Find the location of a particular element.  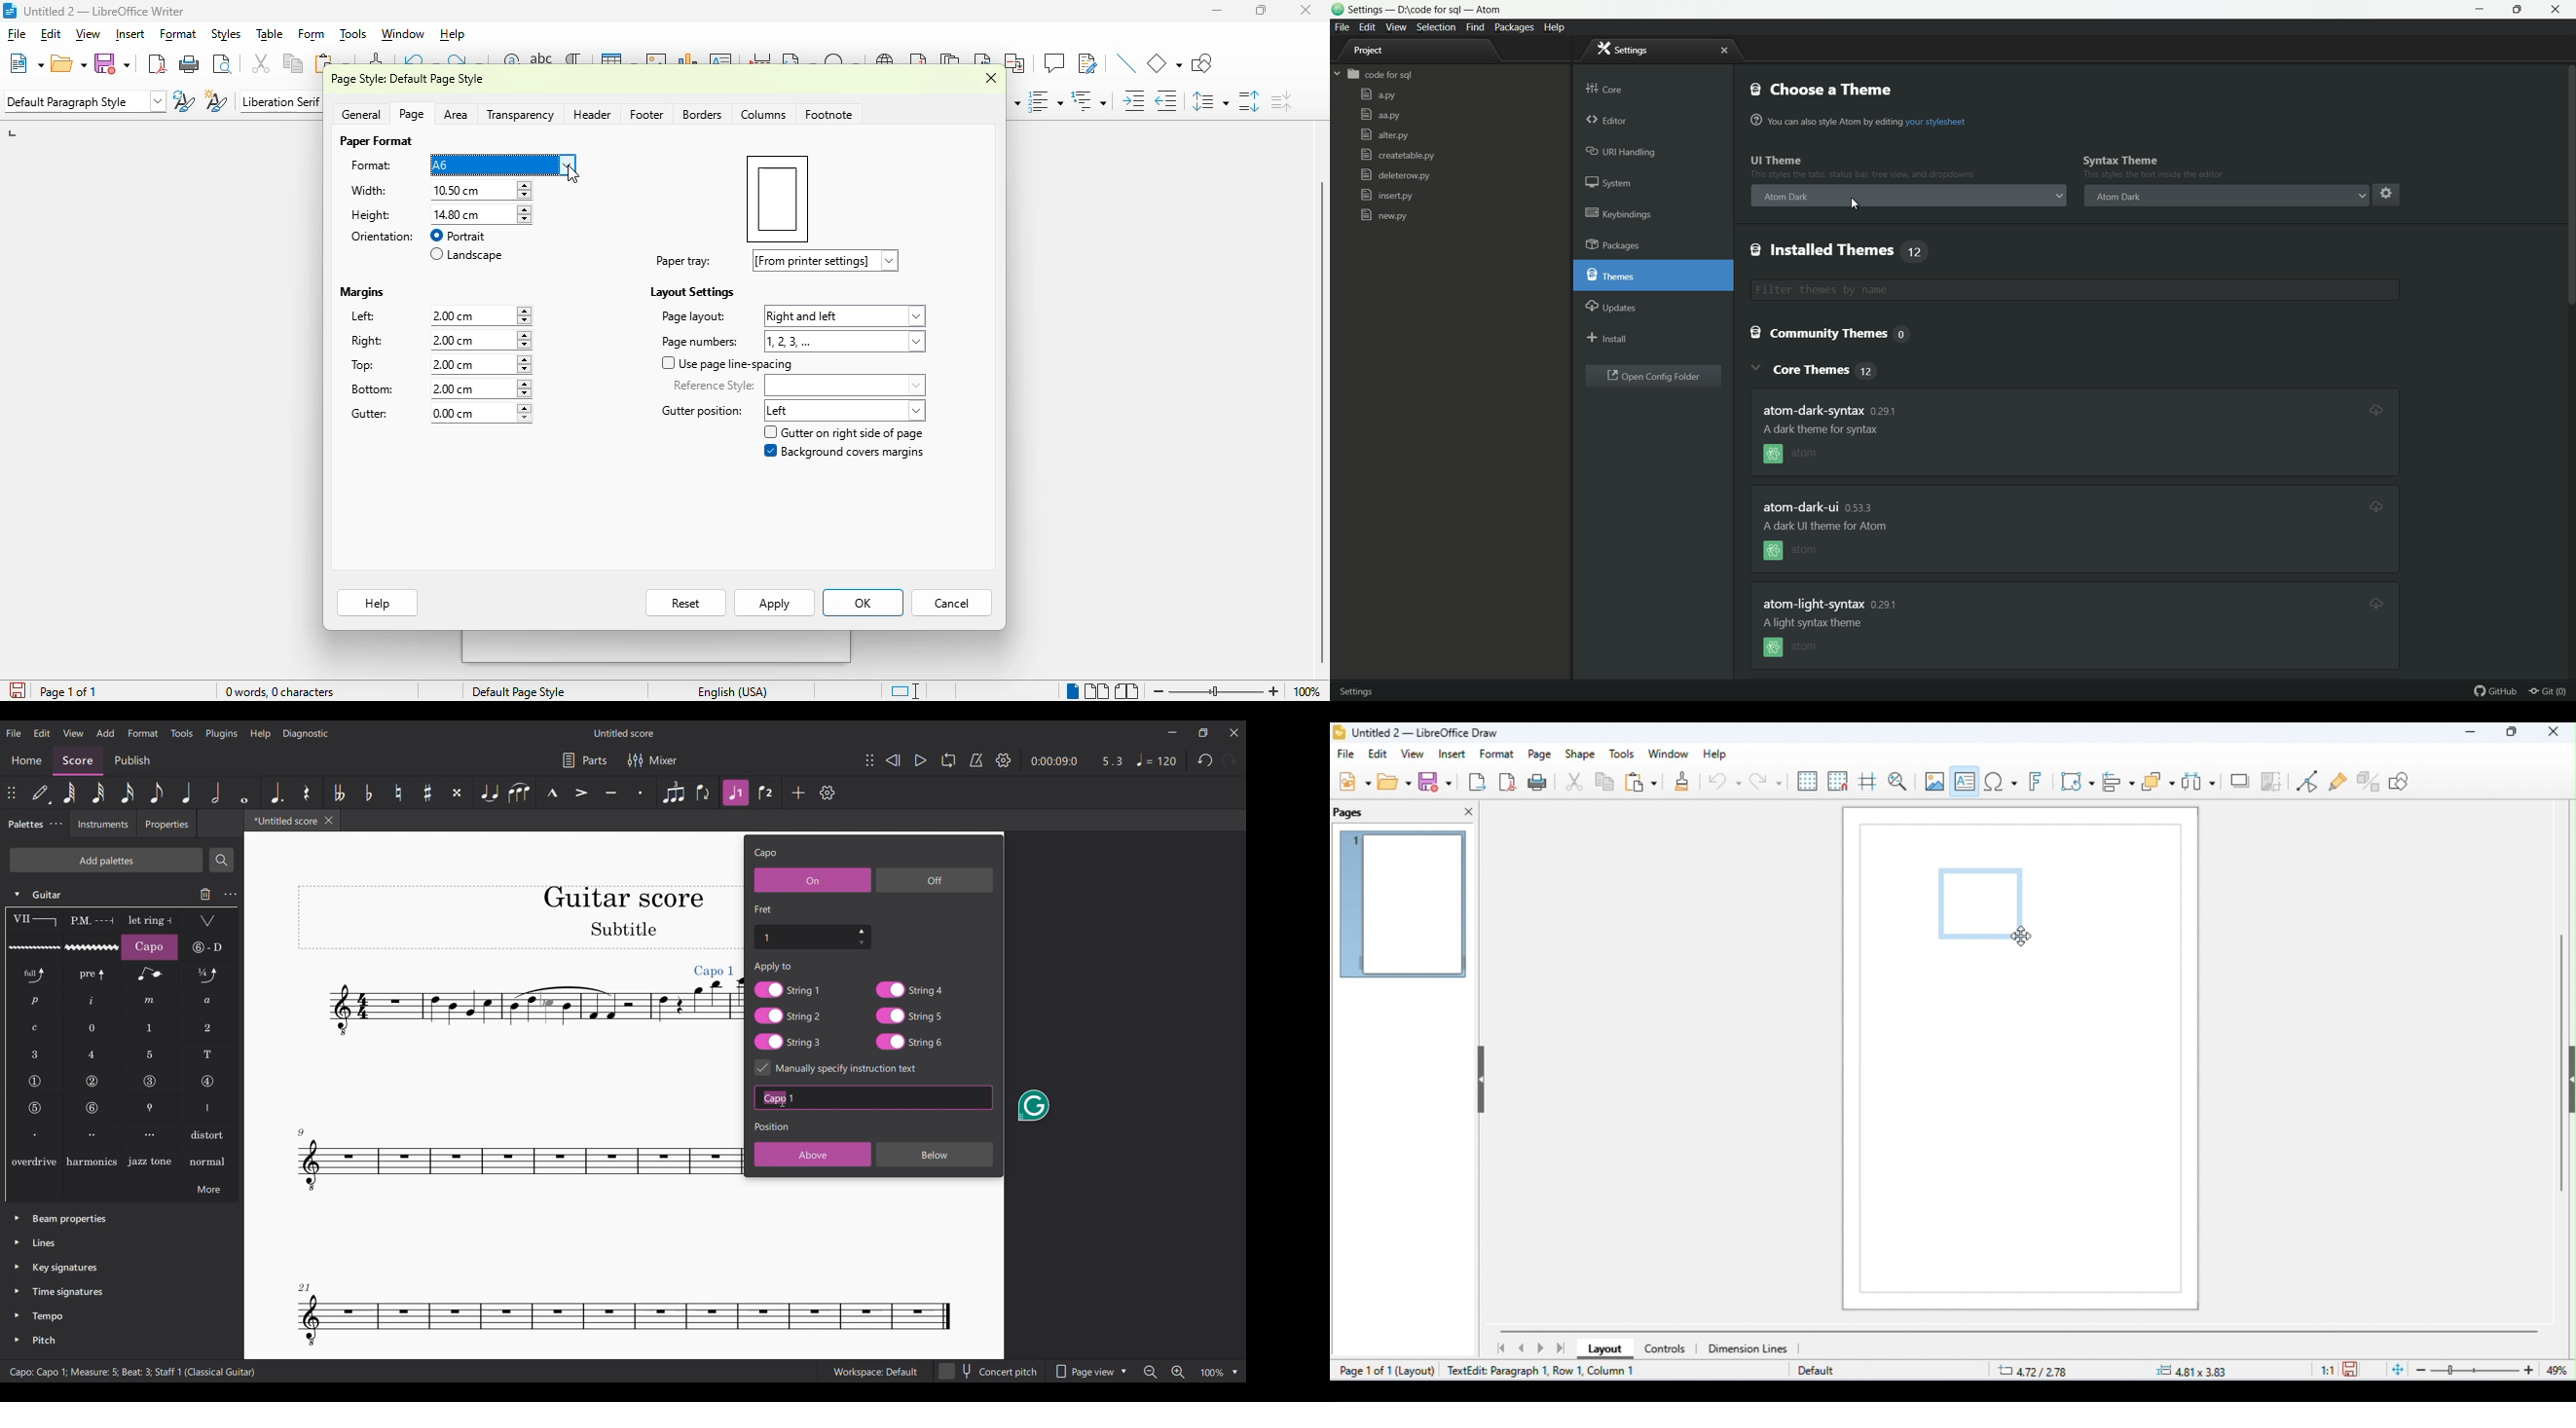

text edit paragraph 1, row1, column 1 is located at coordinates (1545, 1370).